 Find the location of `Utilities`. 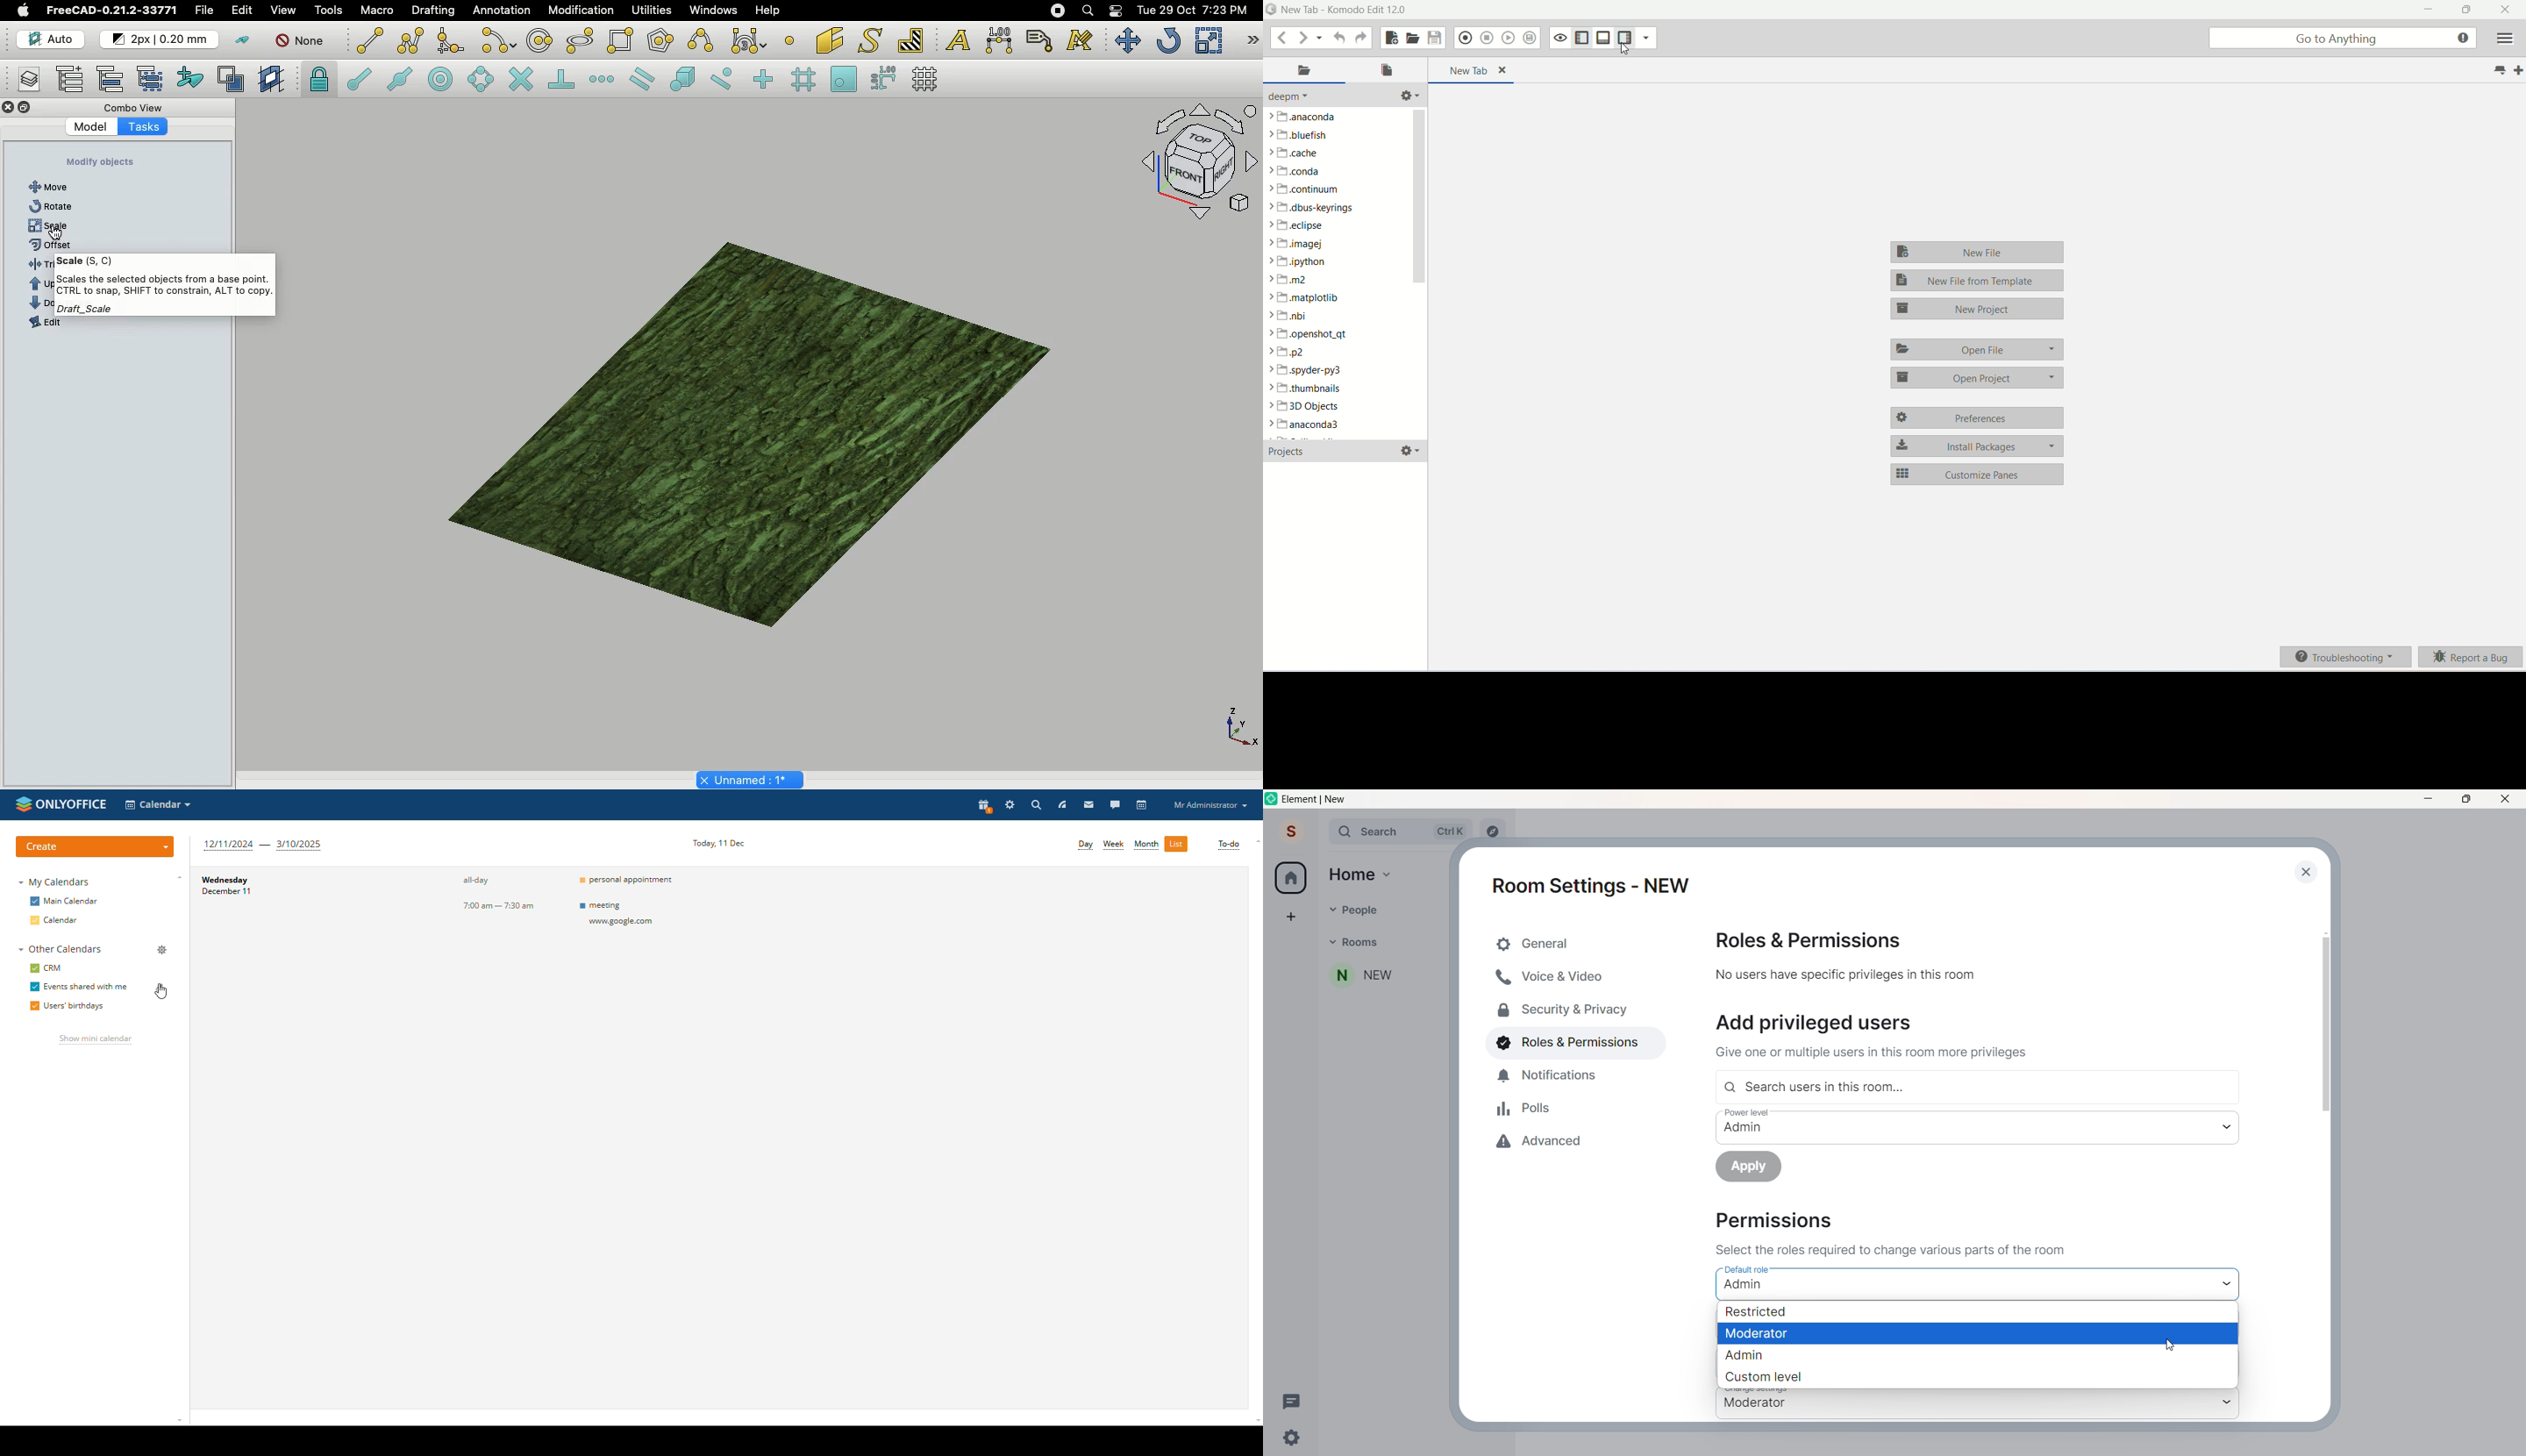

Utilities is located at coordinates (648, 11).